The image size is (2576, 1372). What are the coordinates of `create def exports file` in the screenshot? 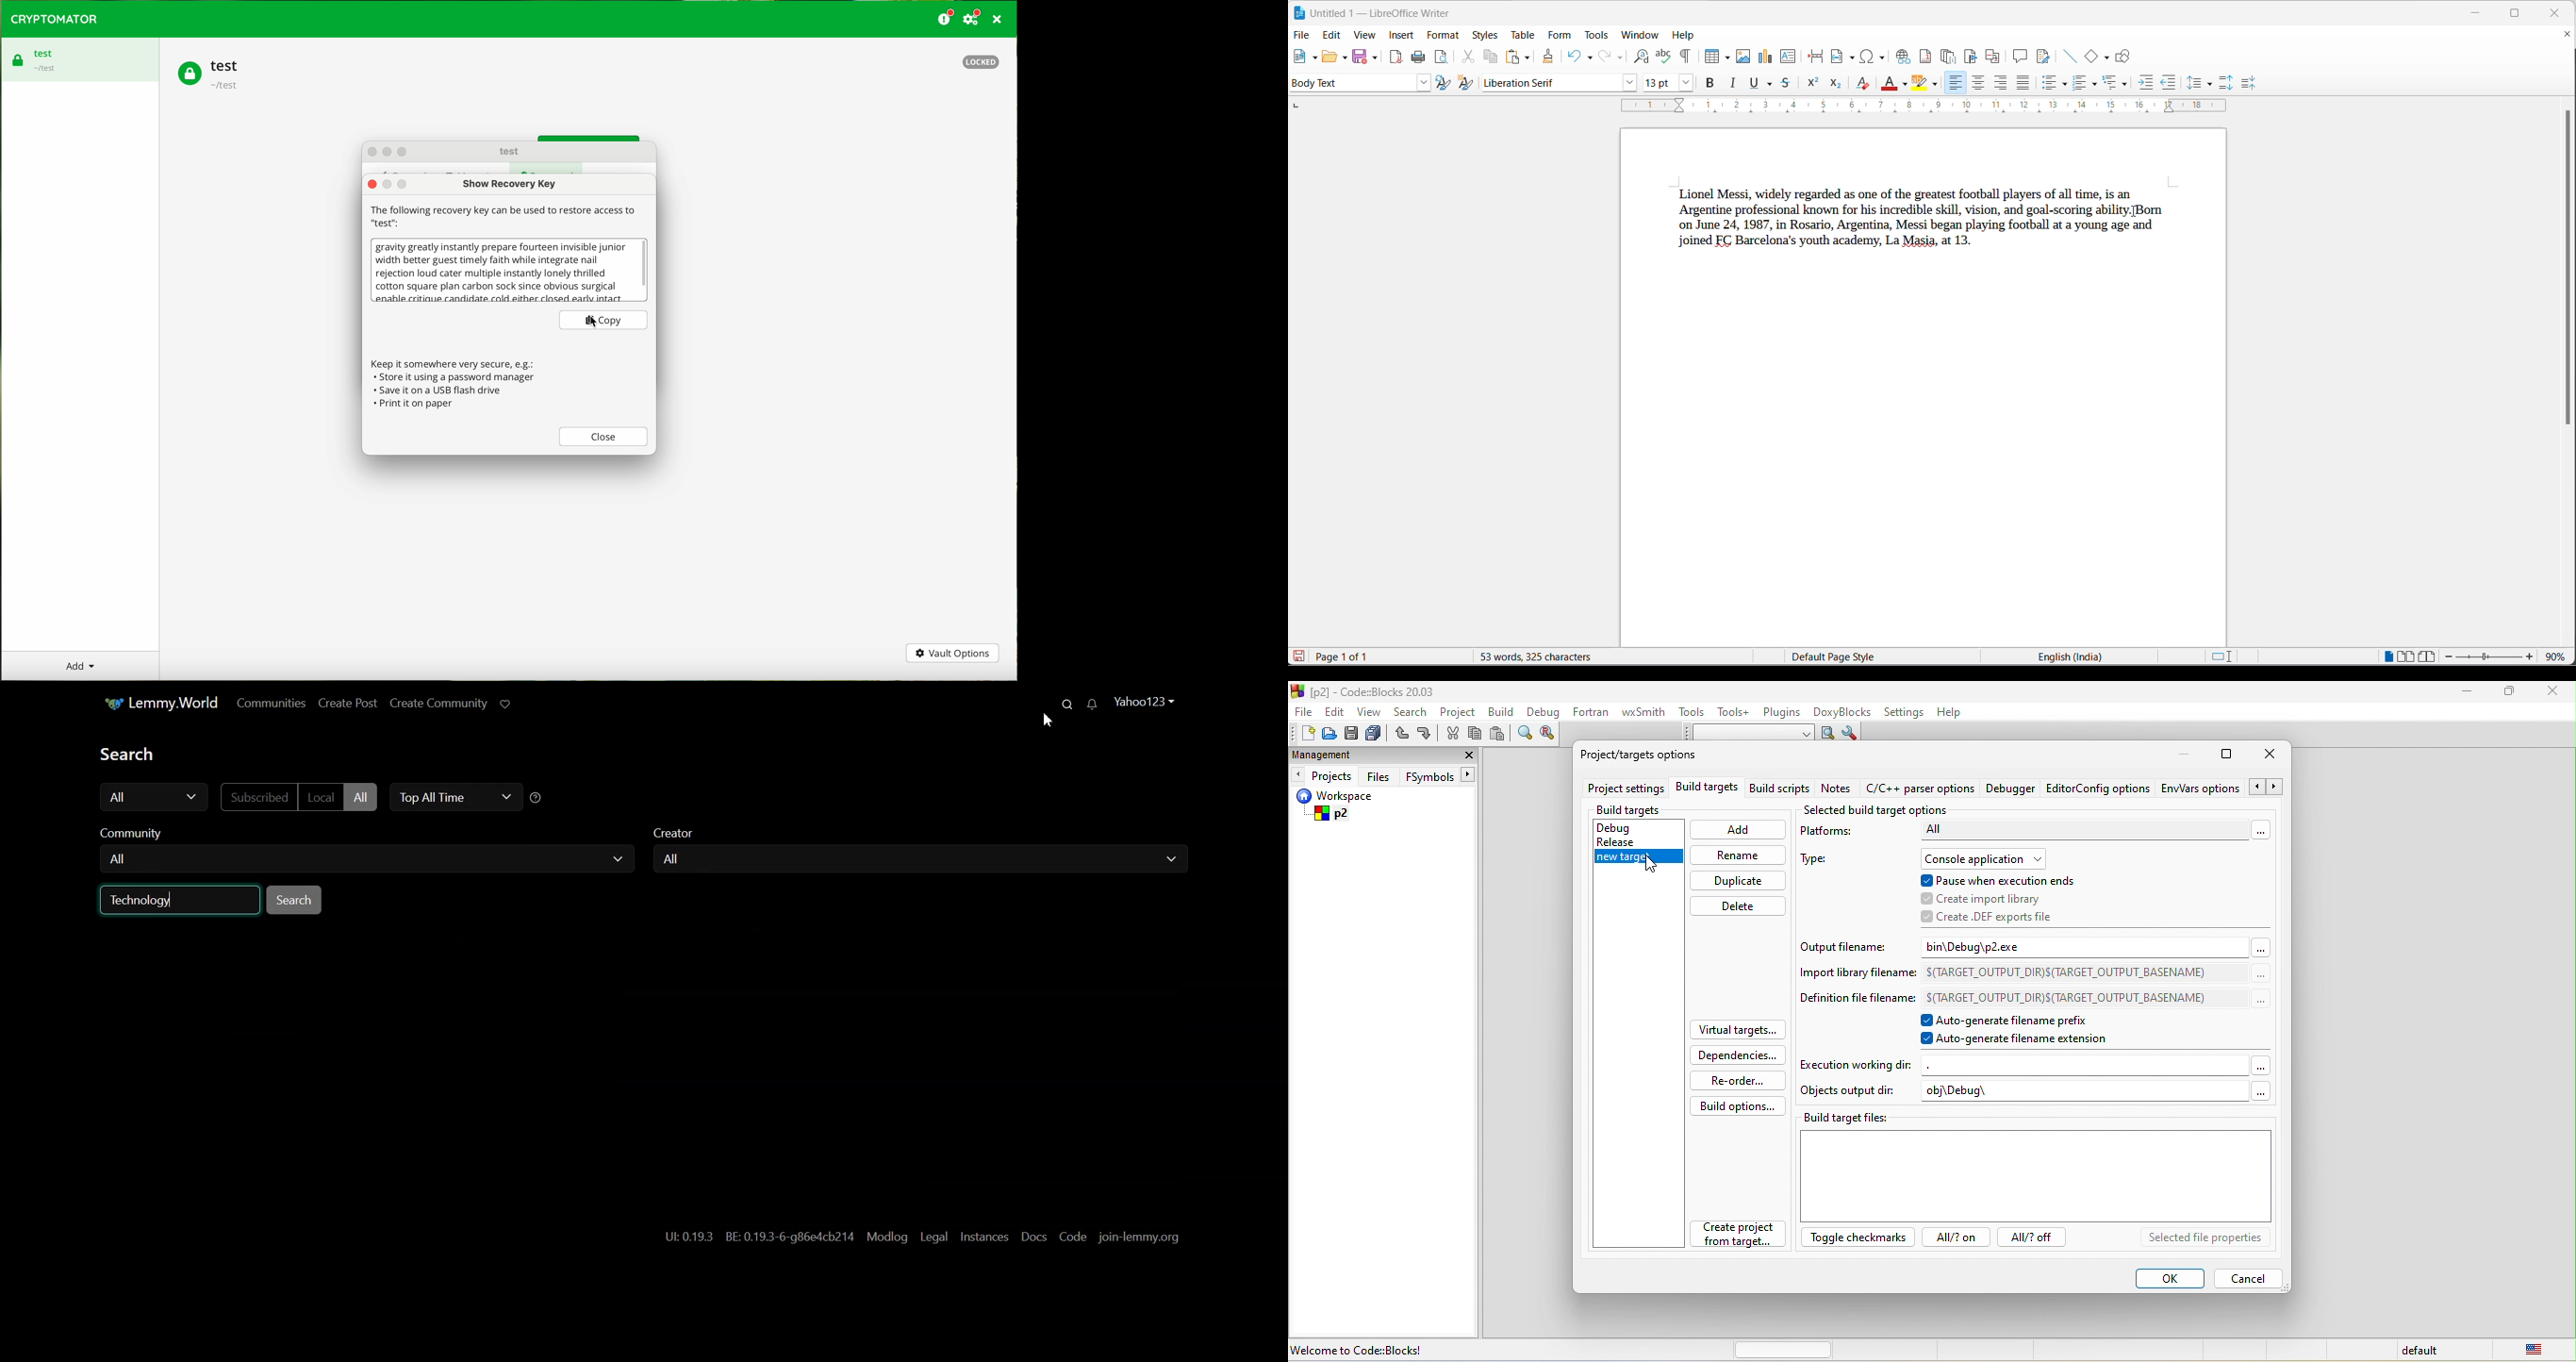 It's located at (1990, 917).